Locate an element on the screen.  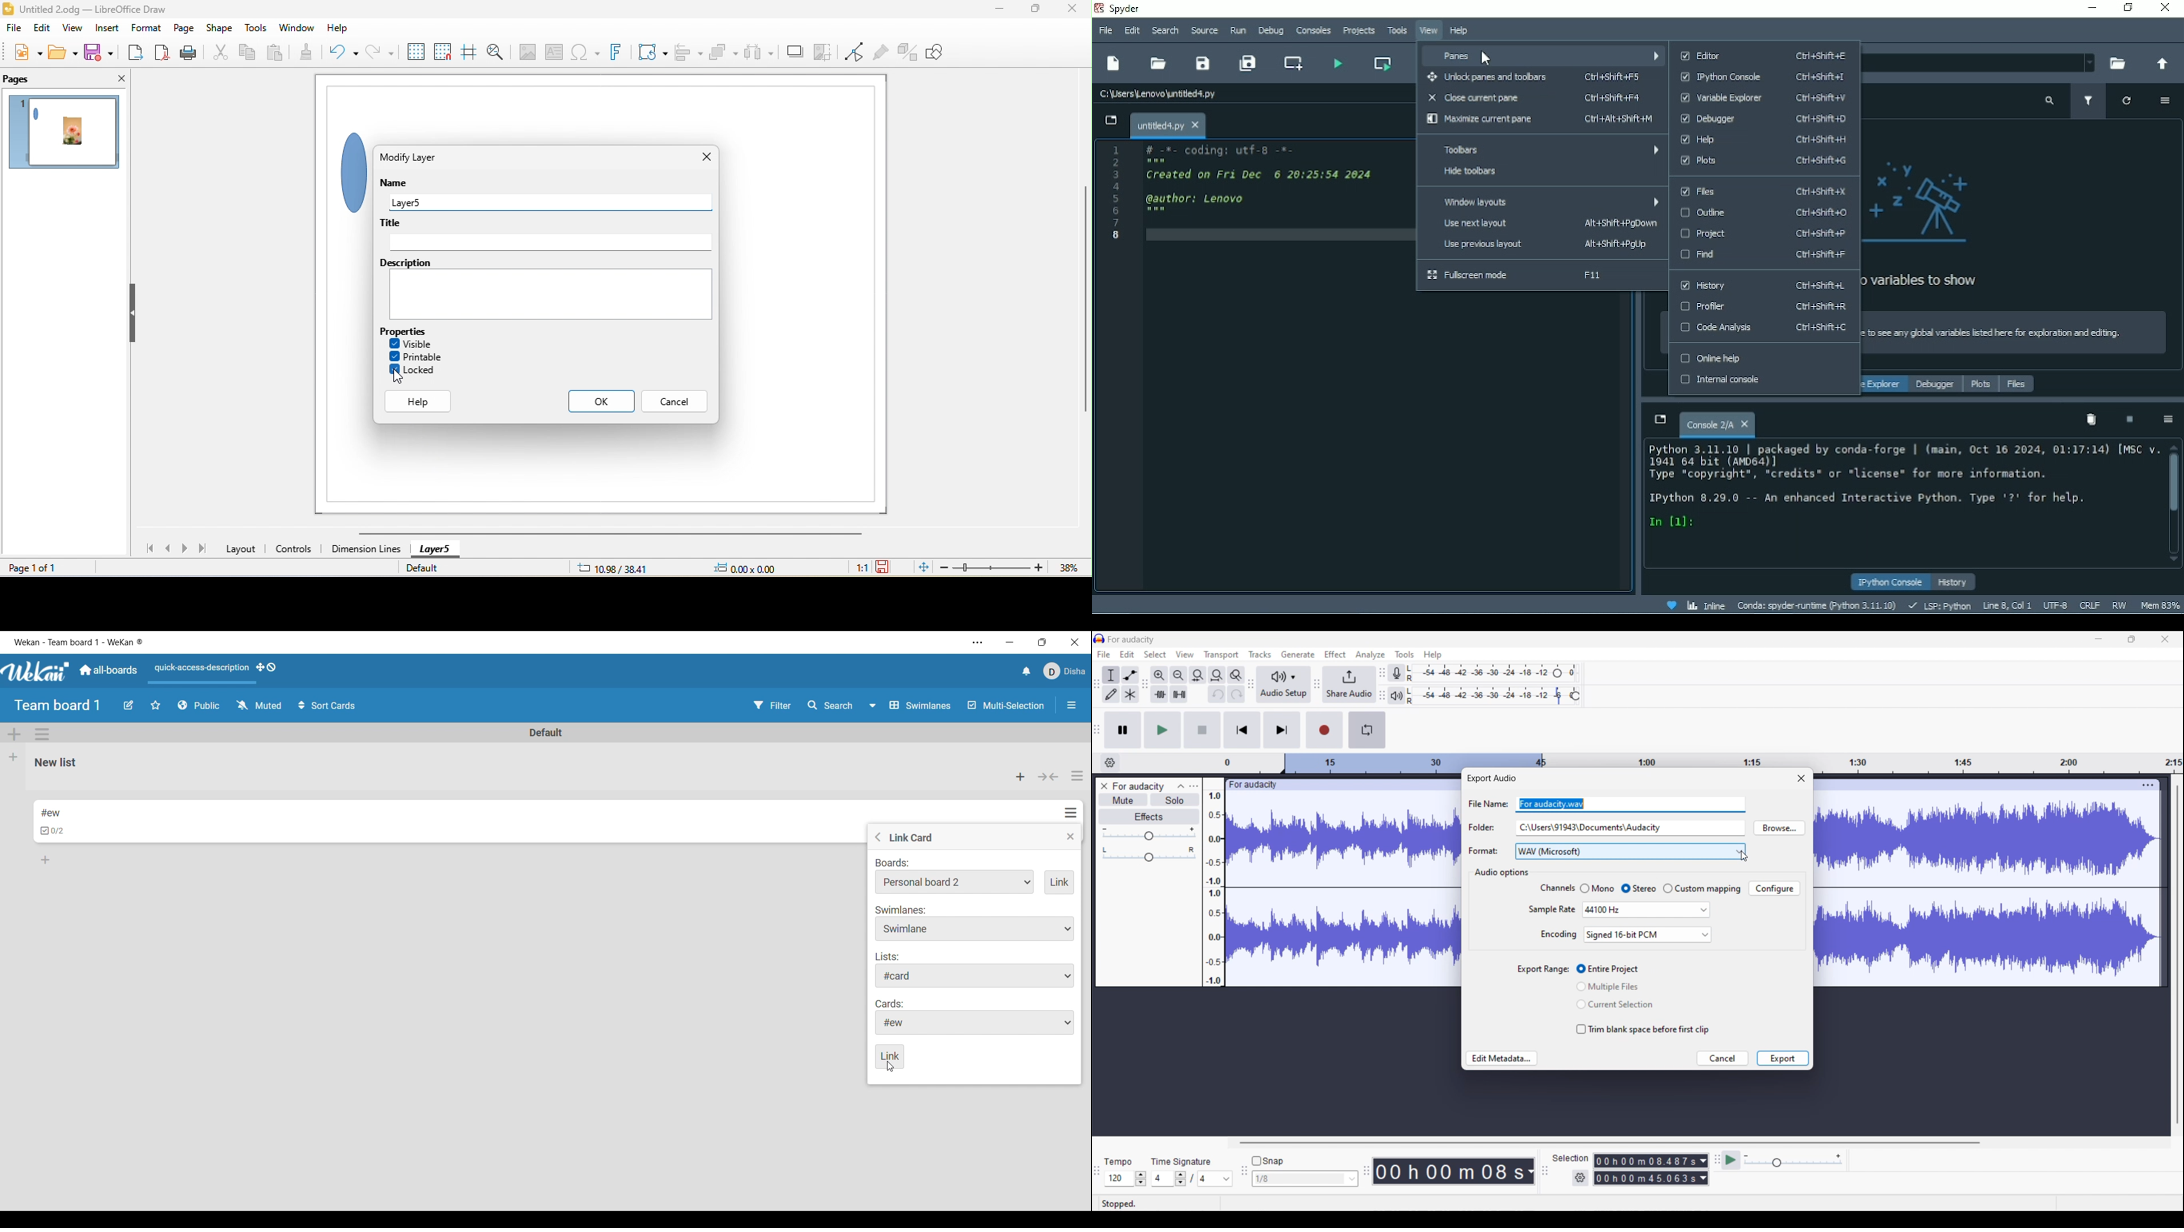
Minimize is located at coordinates (2099, 639).